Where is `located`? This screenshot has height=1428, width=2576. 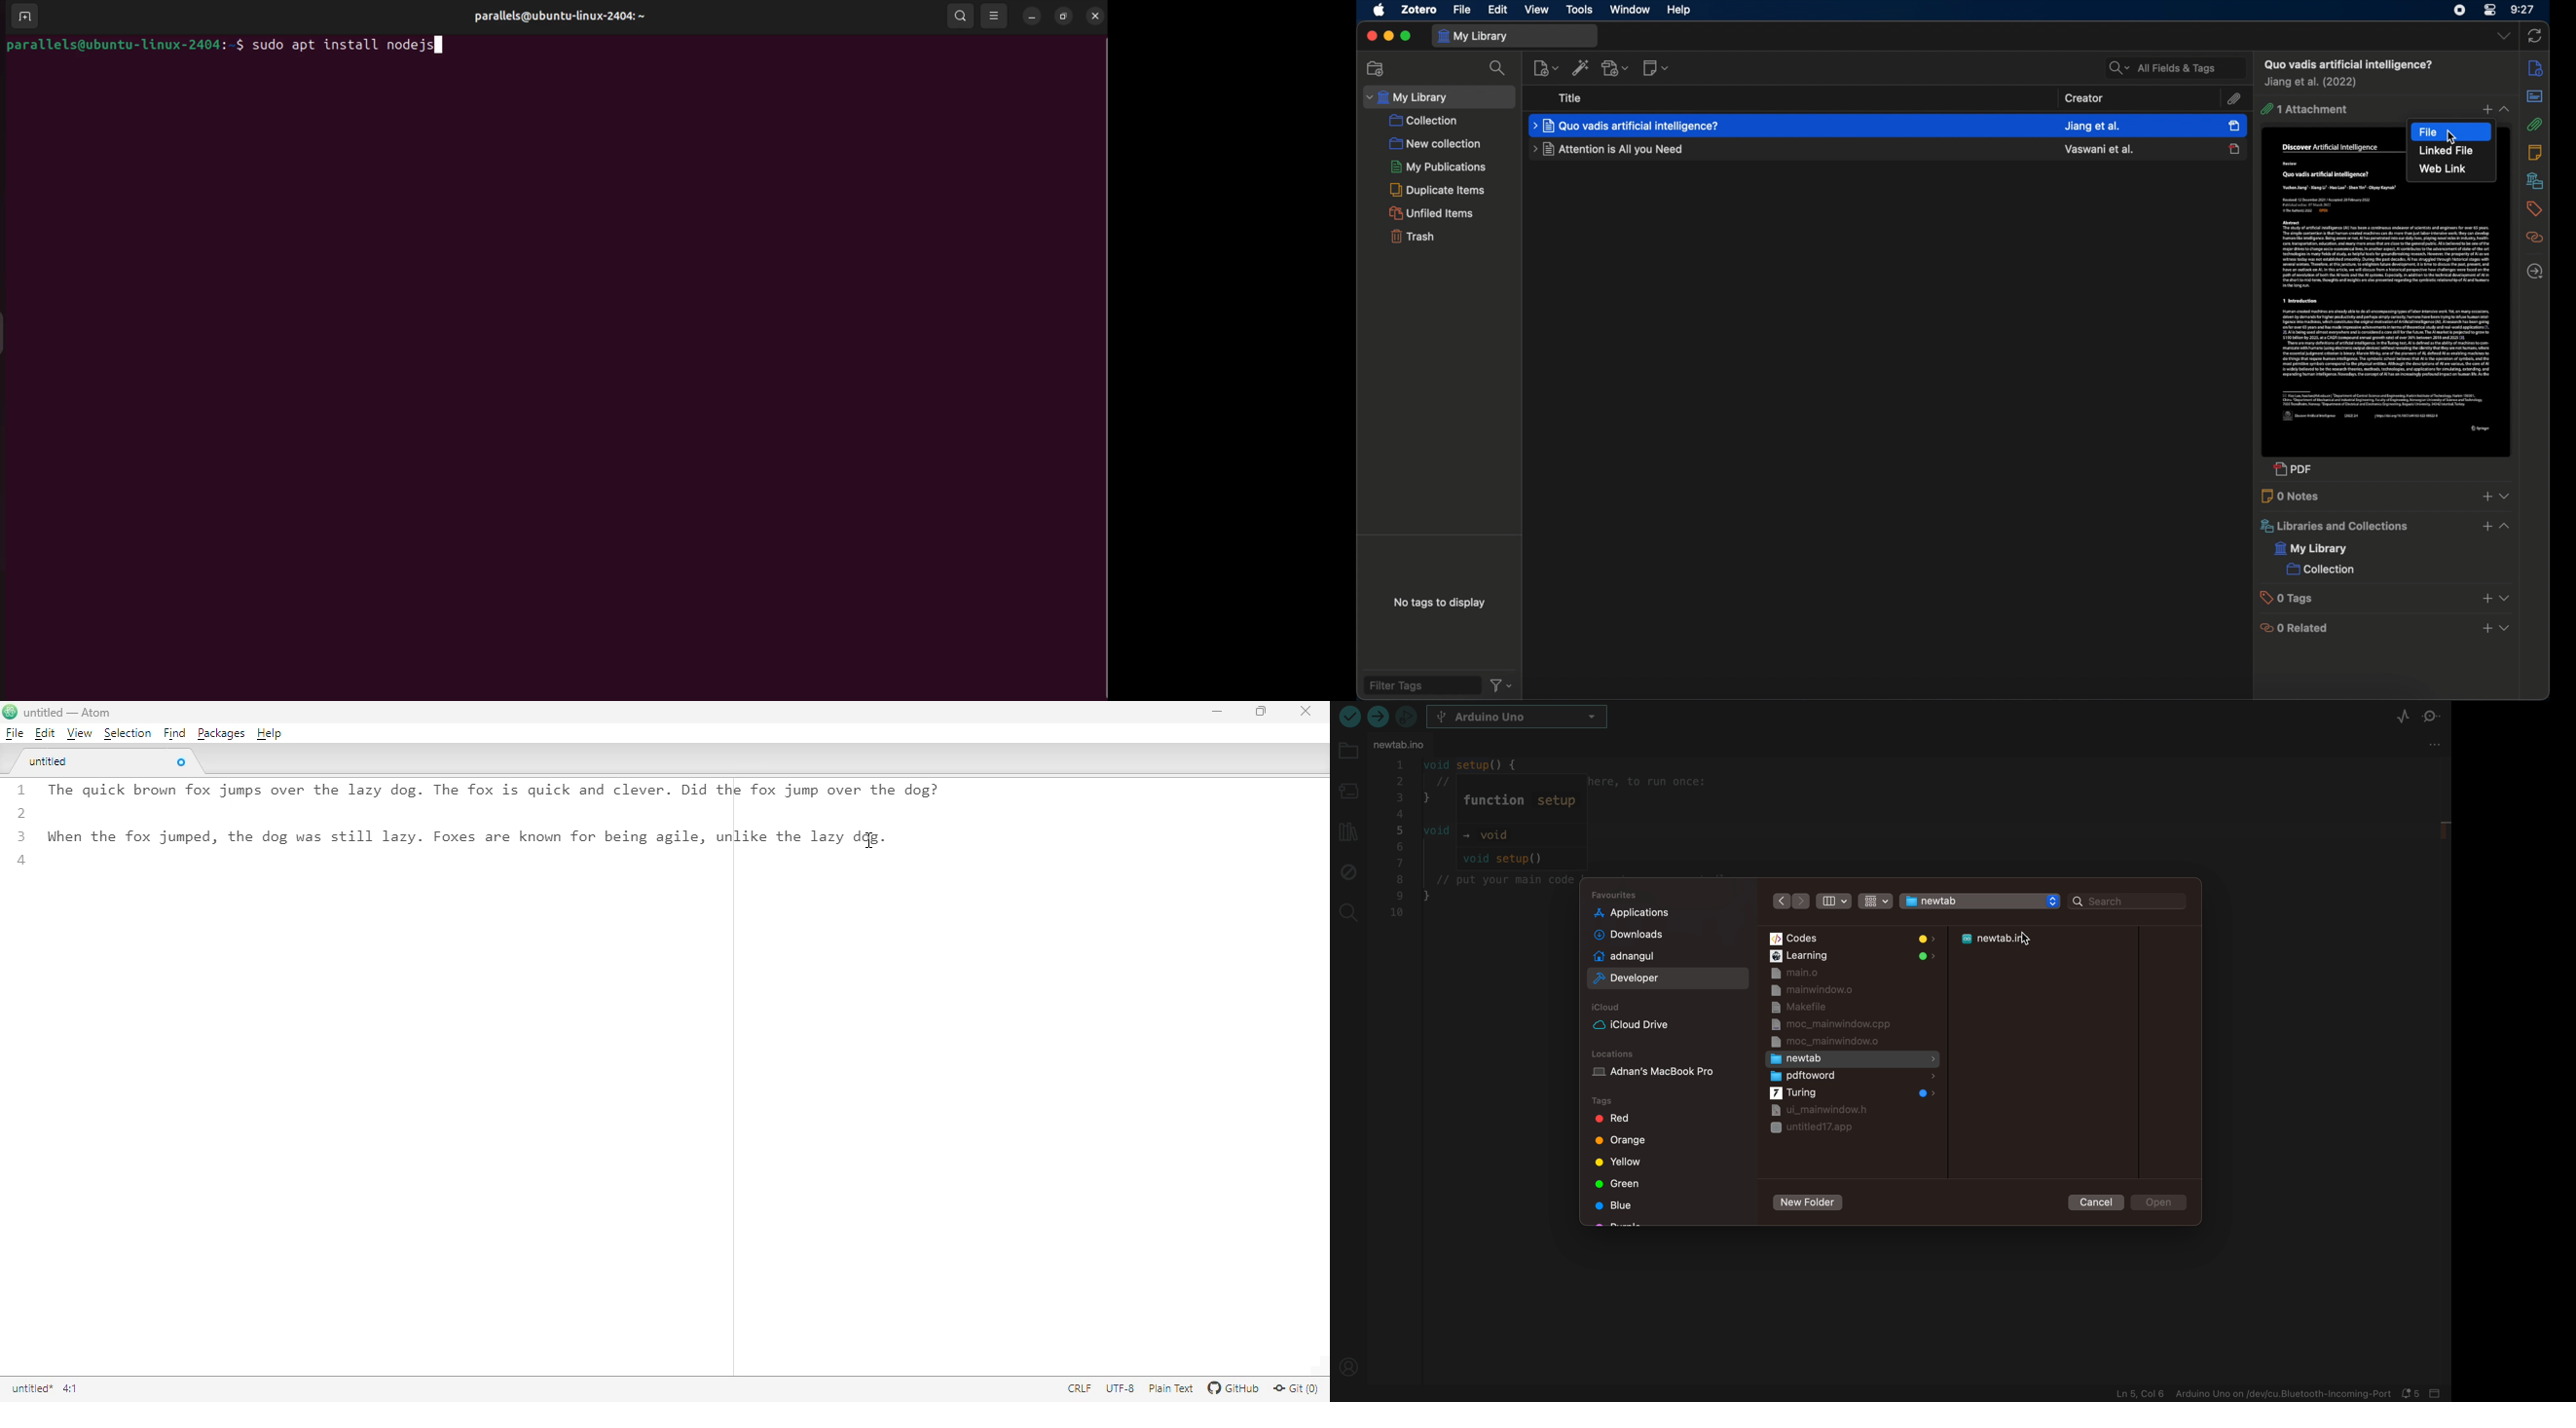
located is located at coordinates (2534, 271).